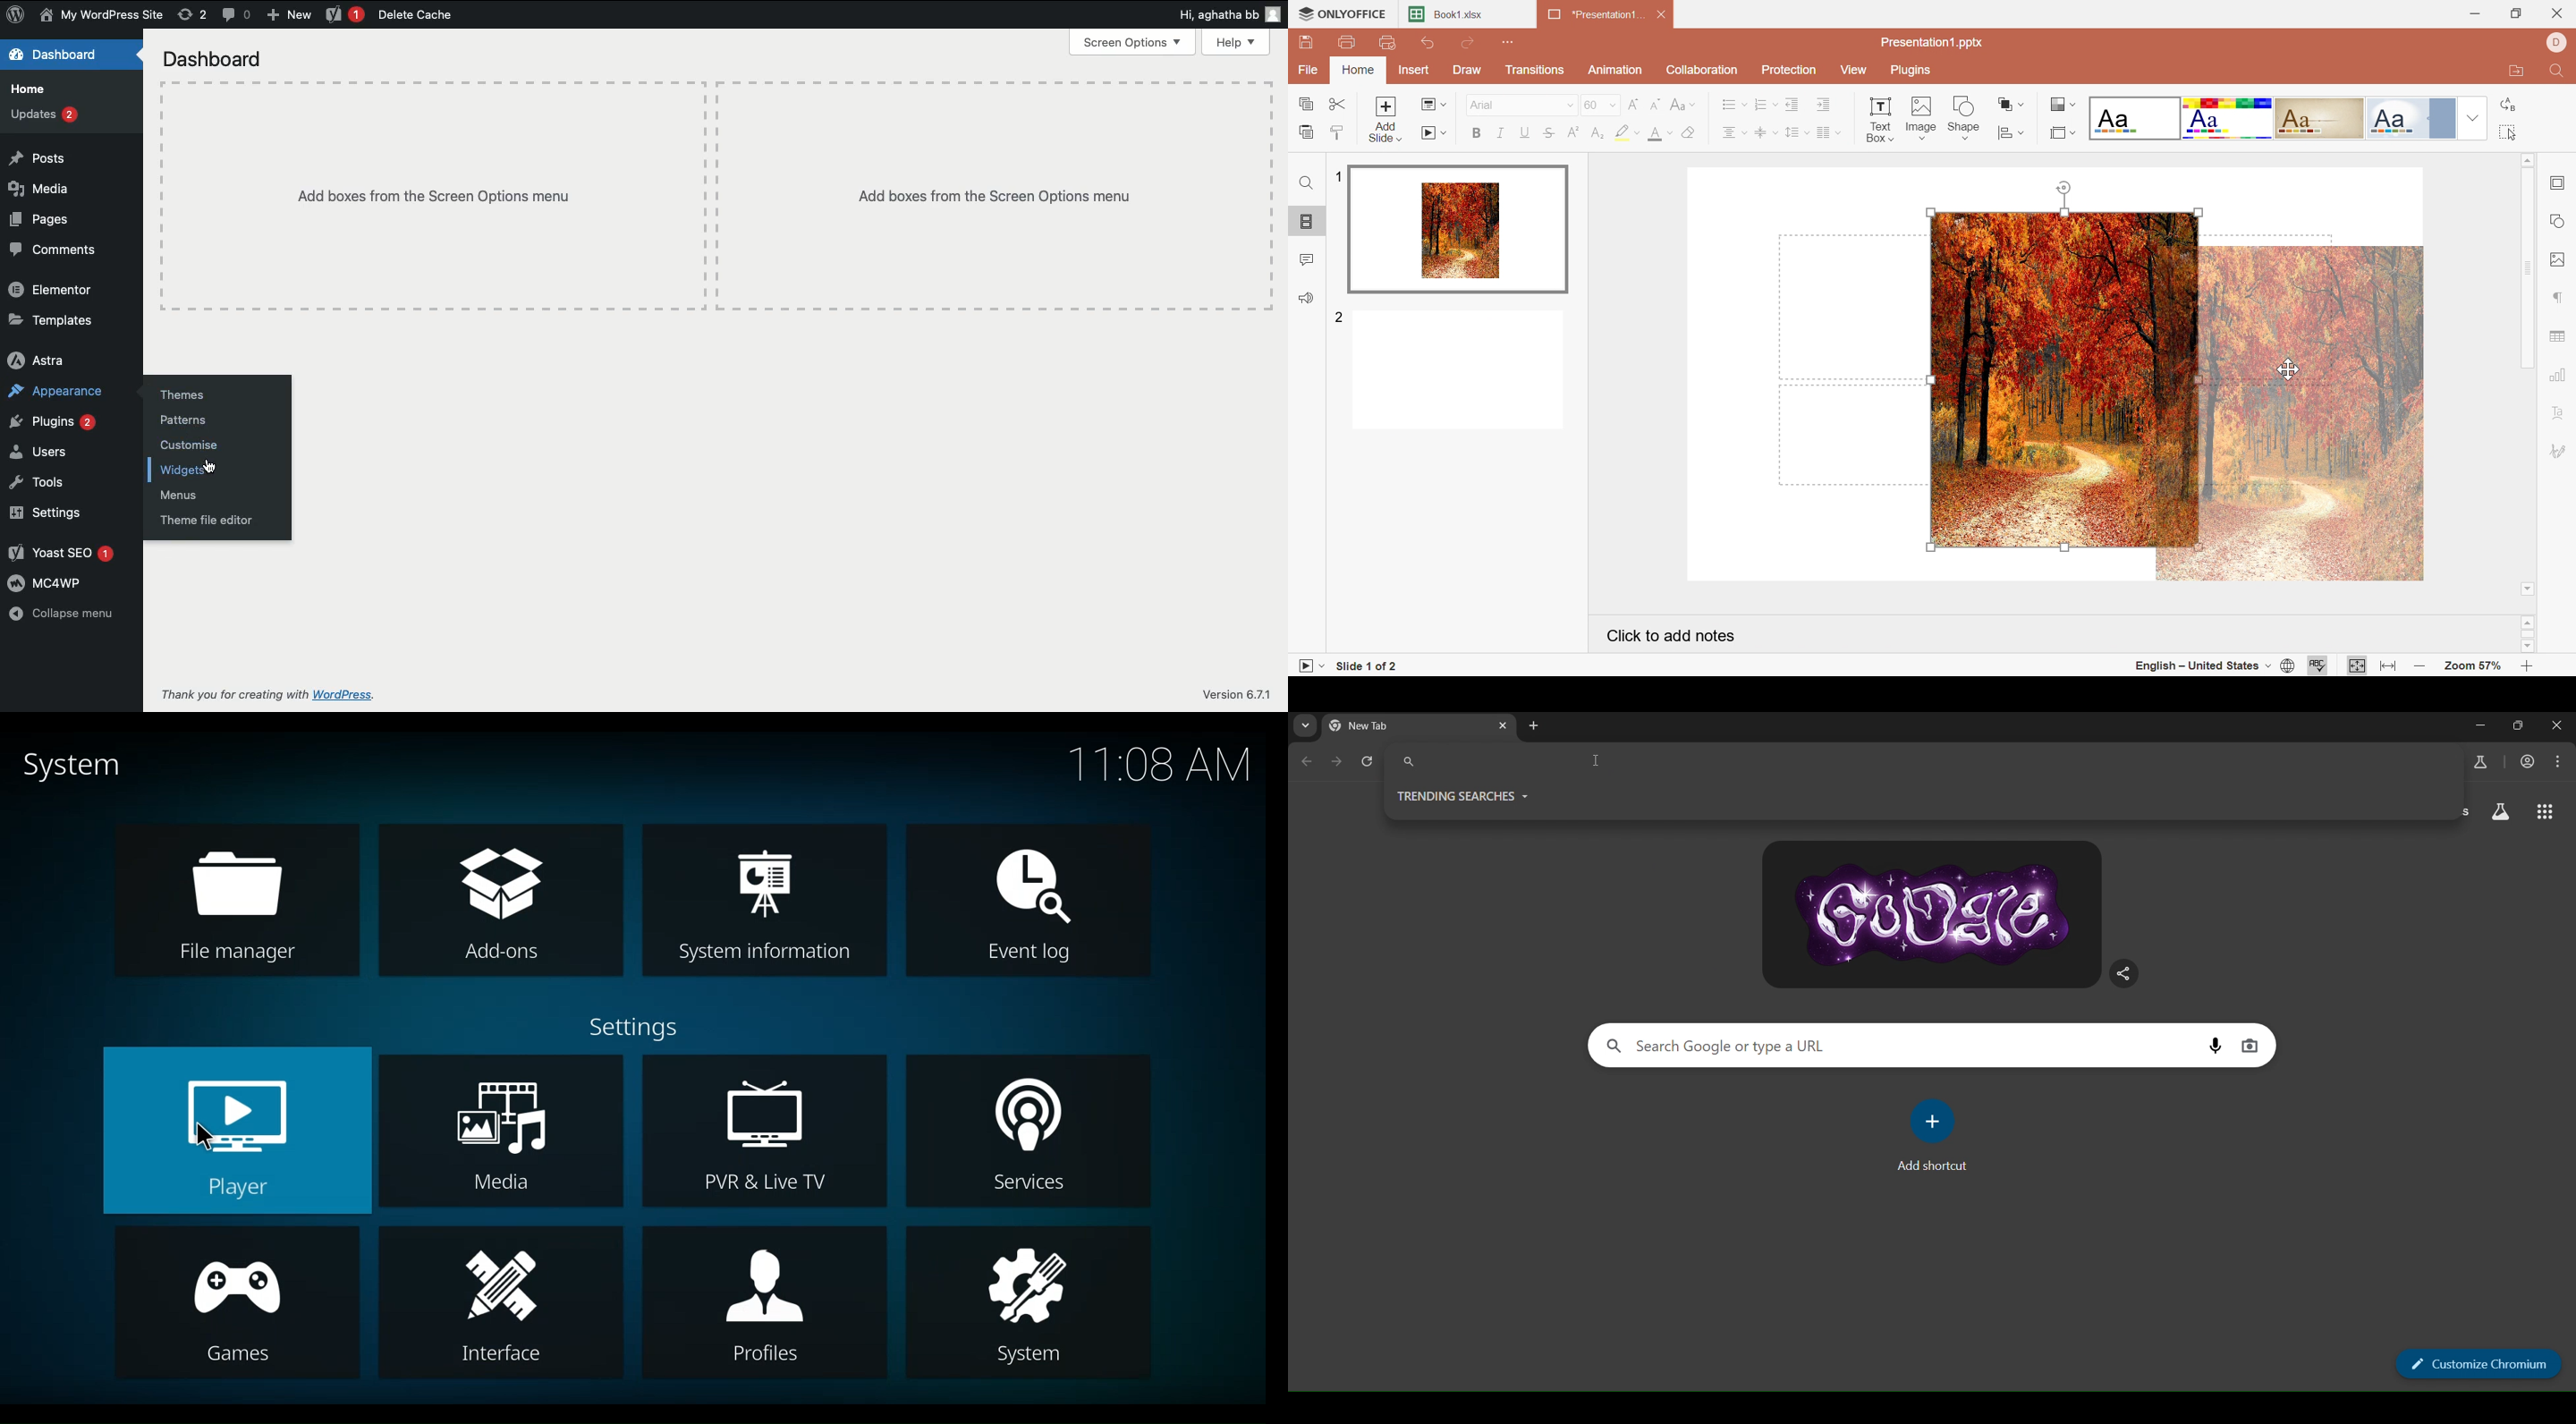 Image resolution: width=2576 pixels, height=1428 pixels. Describe the element at coordinates (1340, 315) in the screenshot. I see `2` at that location.